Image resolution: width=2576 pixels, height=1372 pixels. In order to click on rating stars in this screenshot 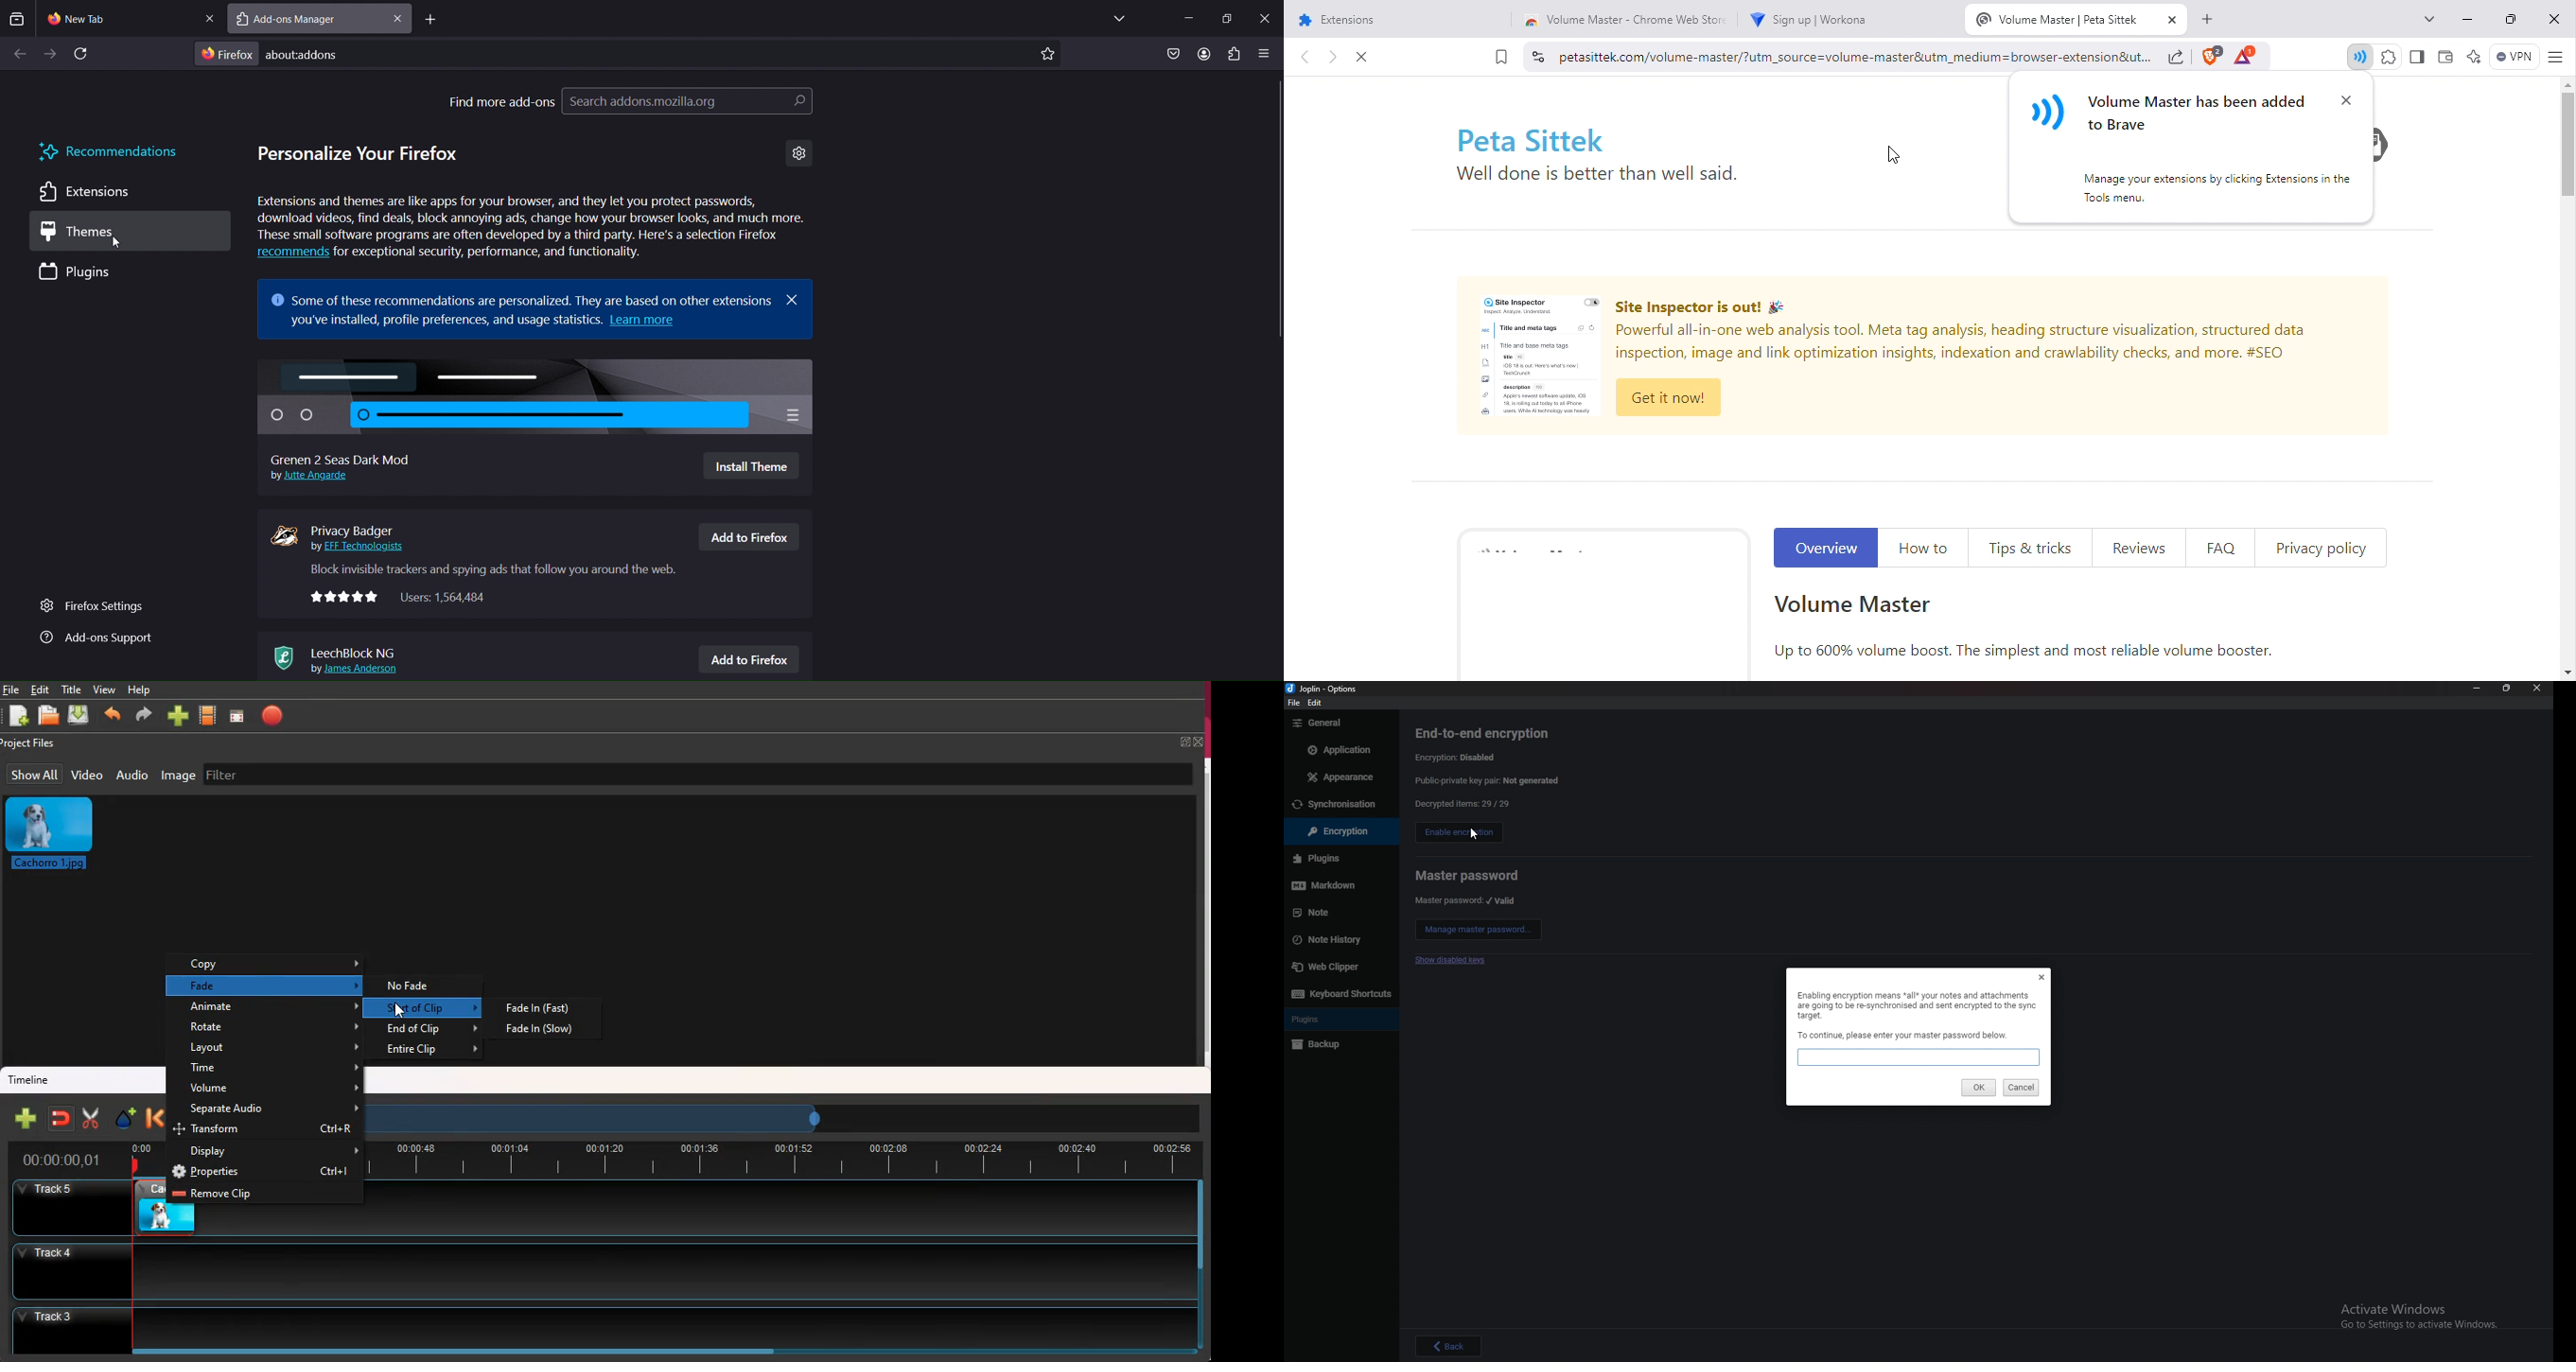, I will do `click(341, 597)`.